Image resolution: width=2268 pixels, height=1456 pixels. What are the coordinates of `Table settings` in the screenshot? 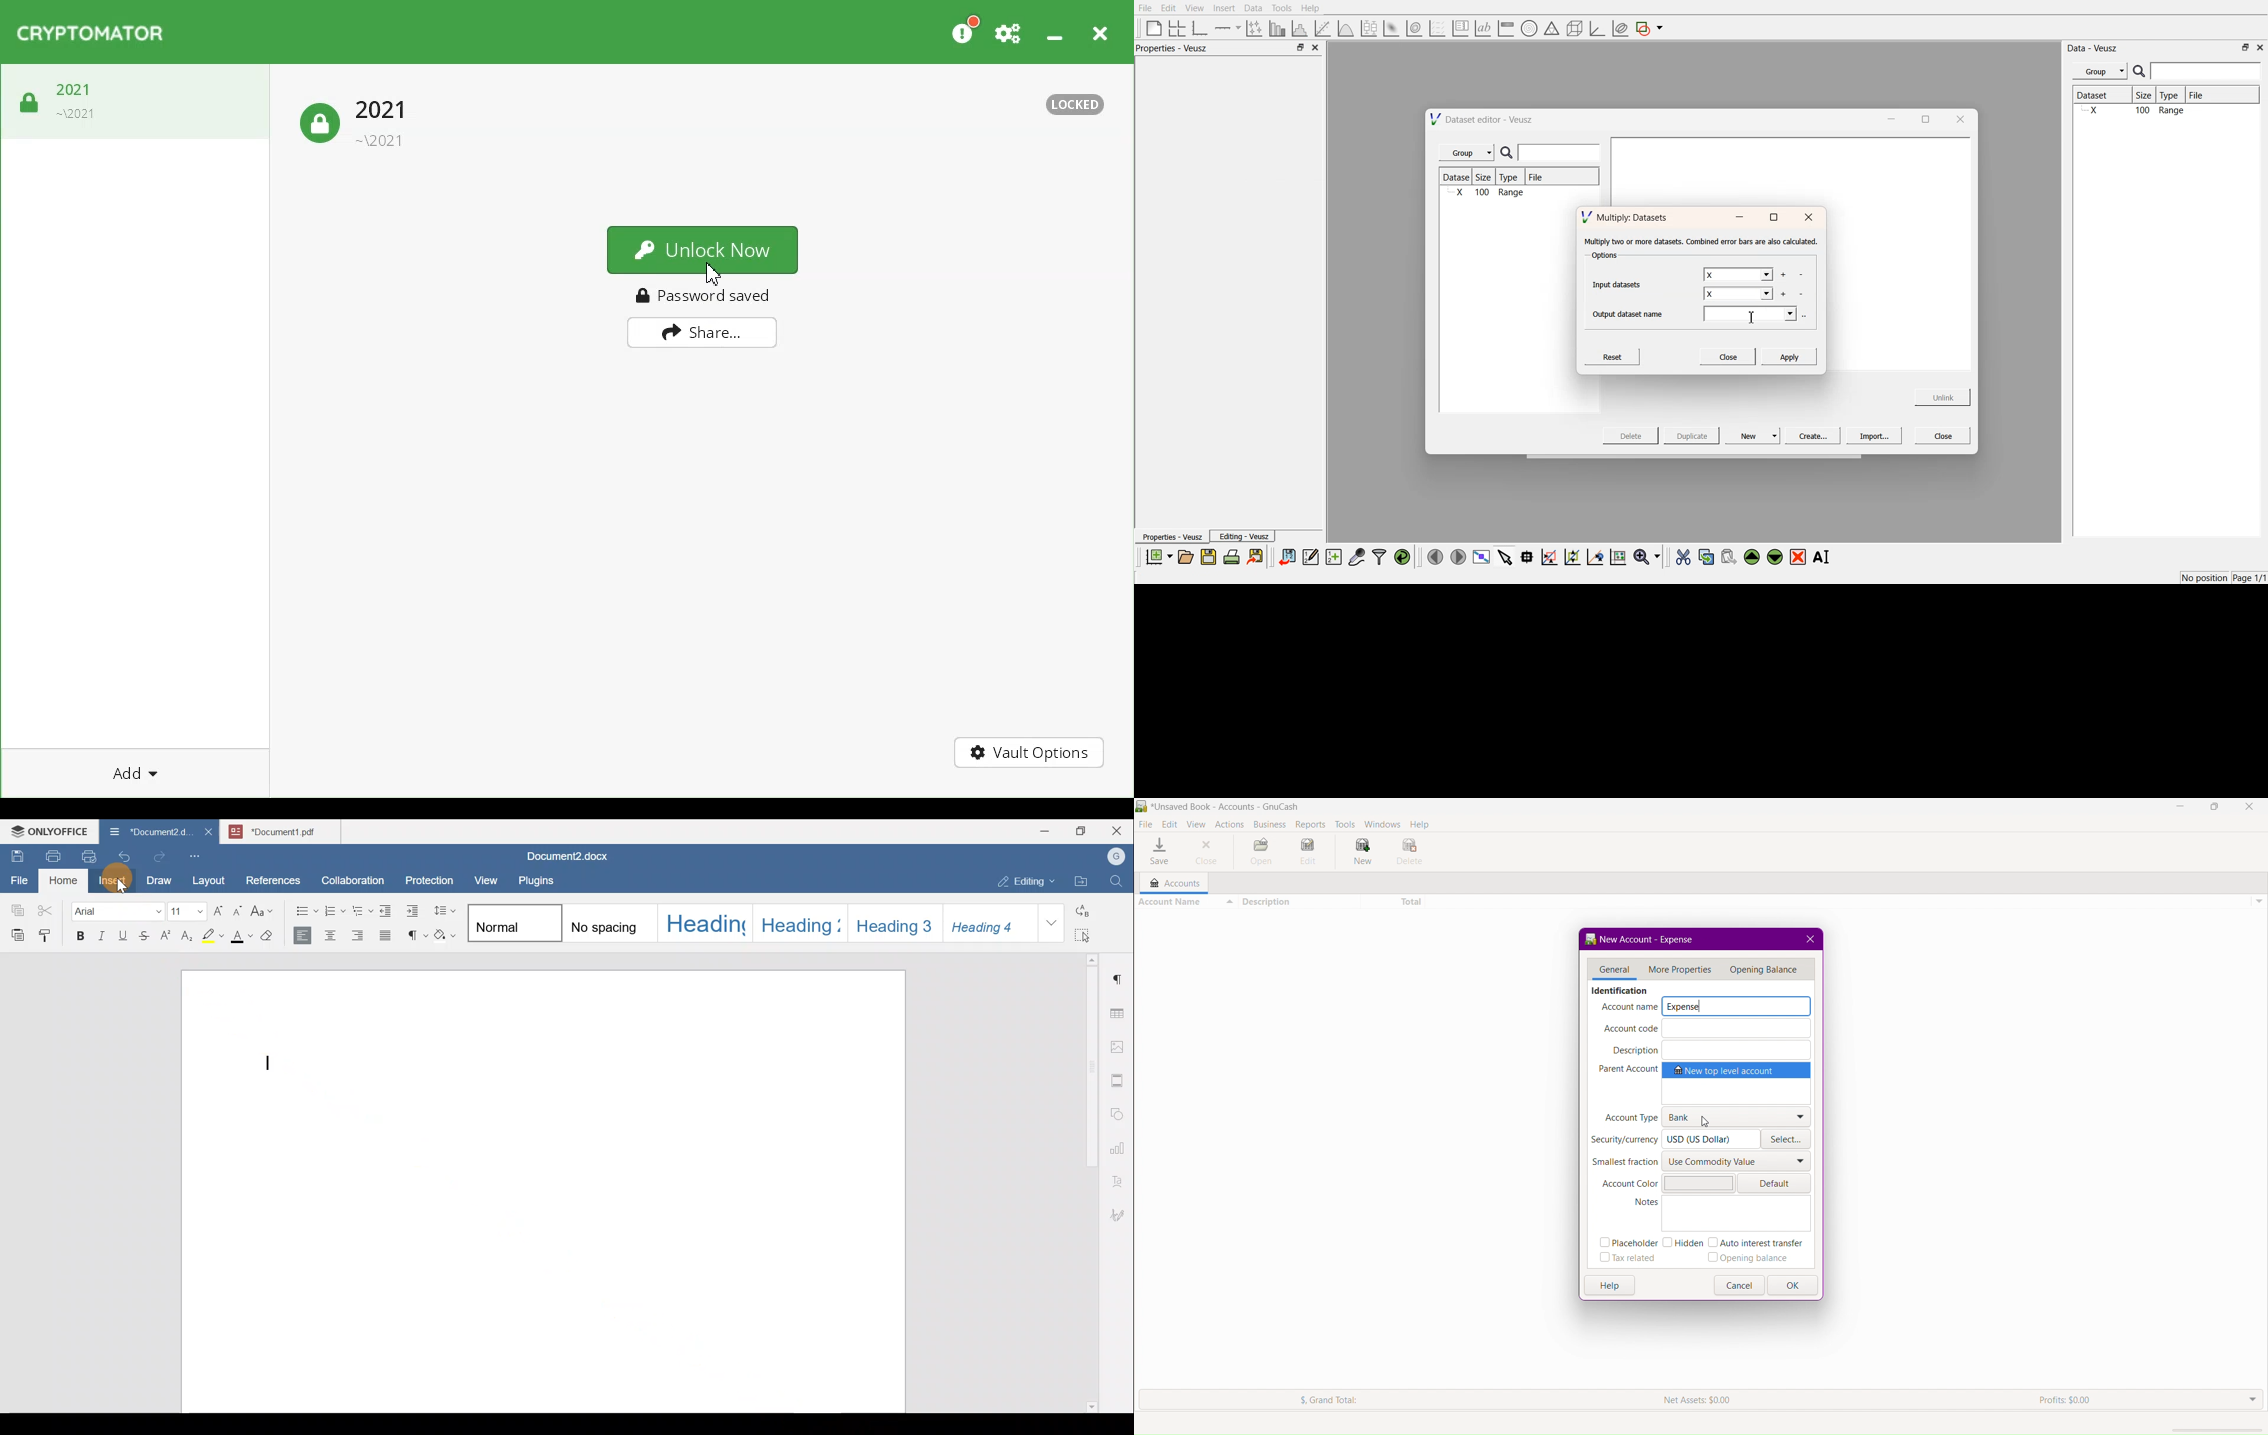 It's located at (1119, 1012).